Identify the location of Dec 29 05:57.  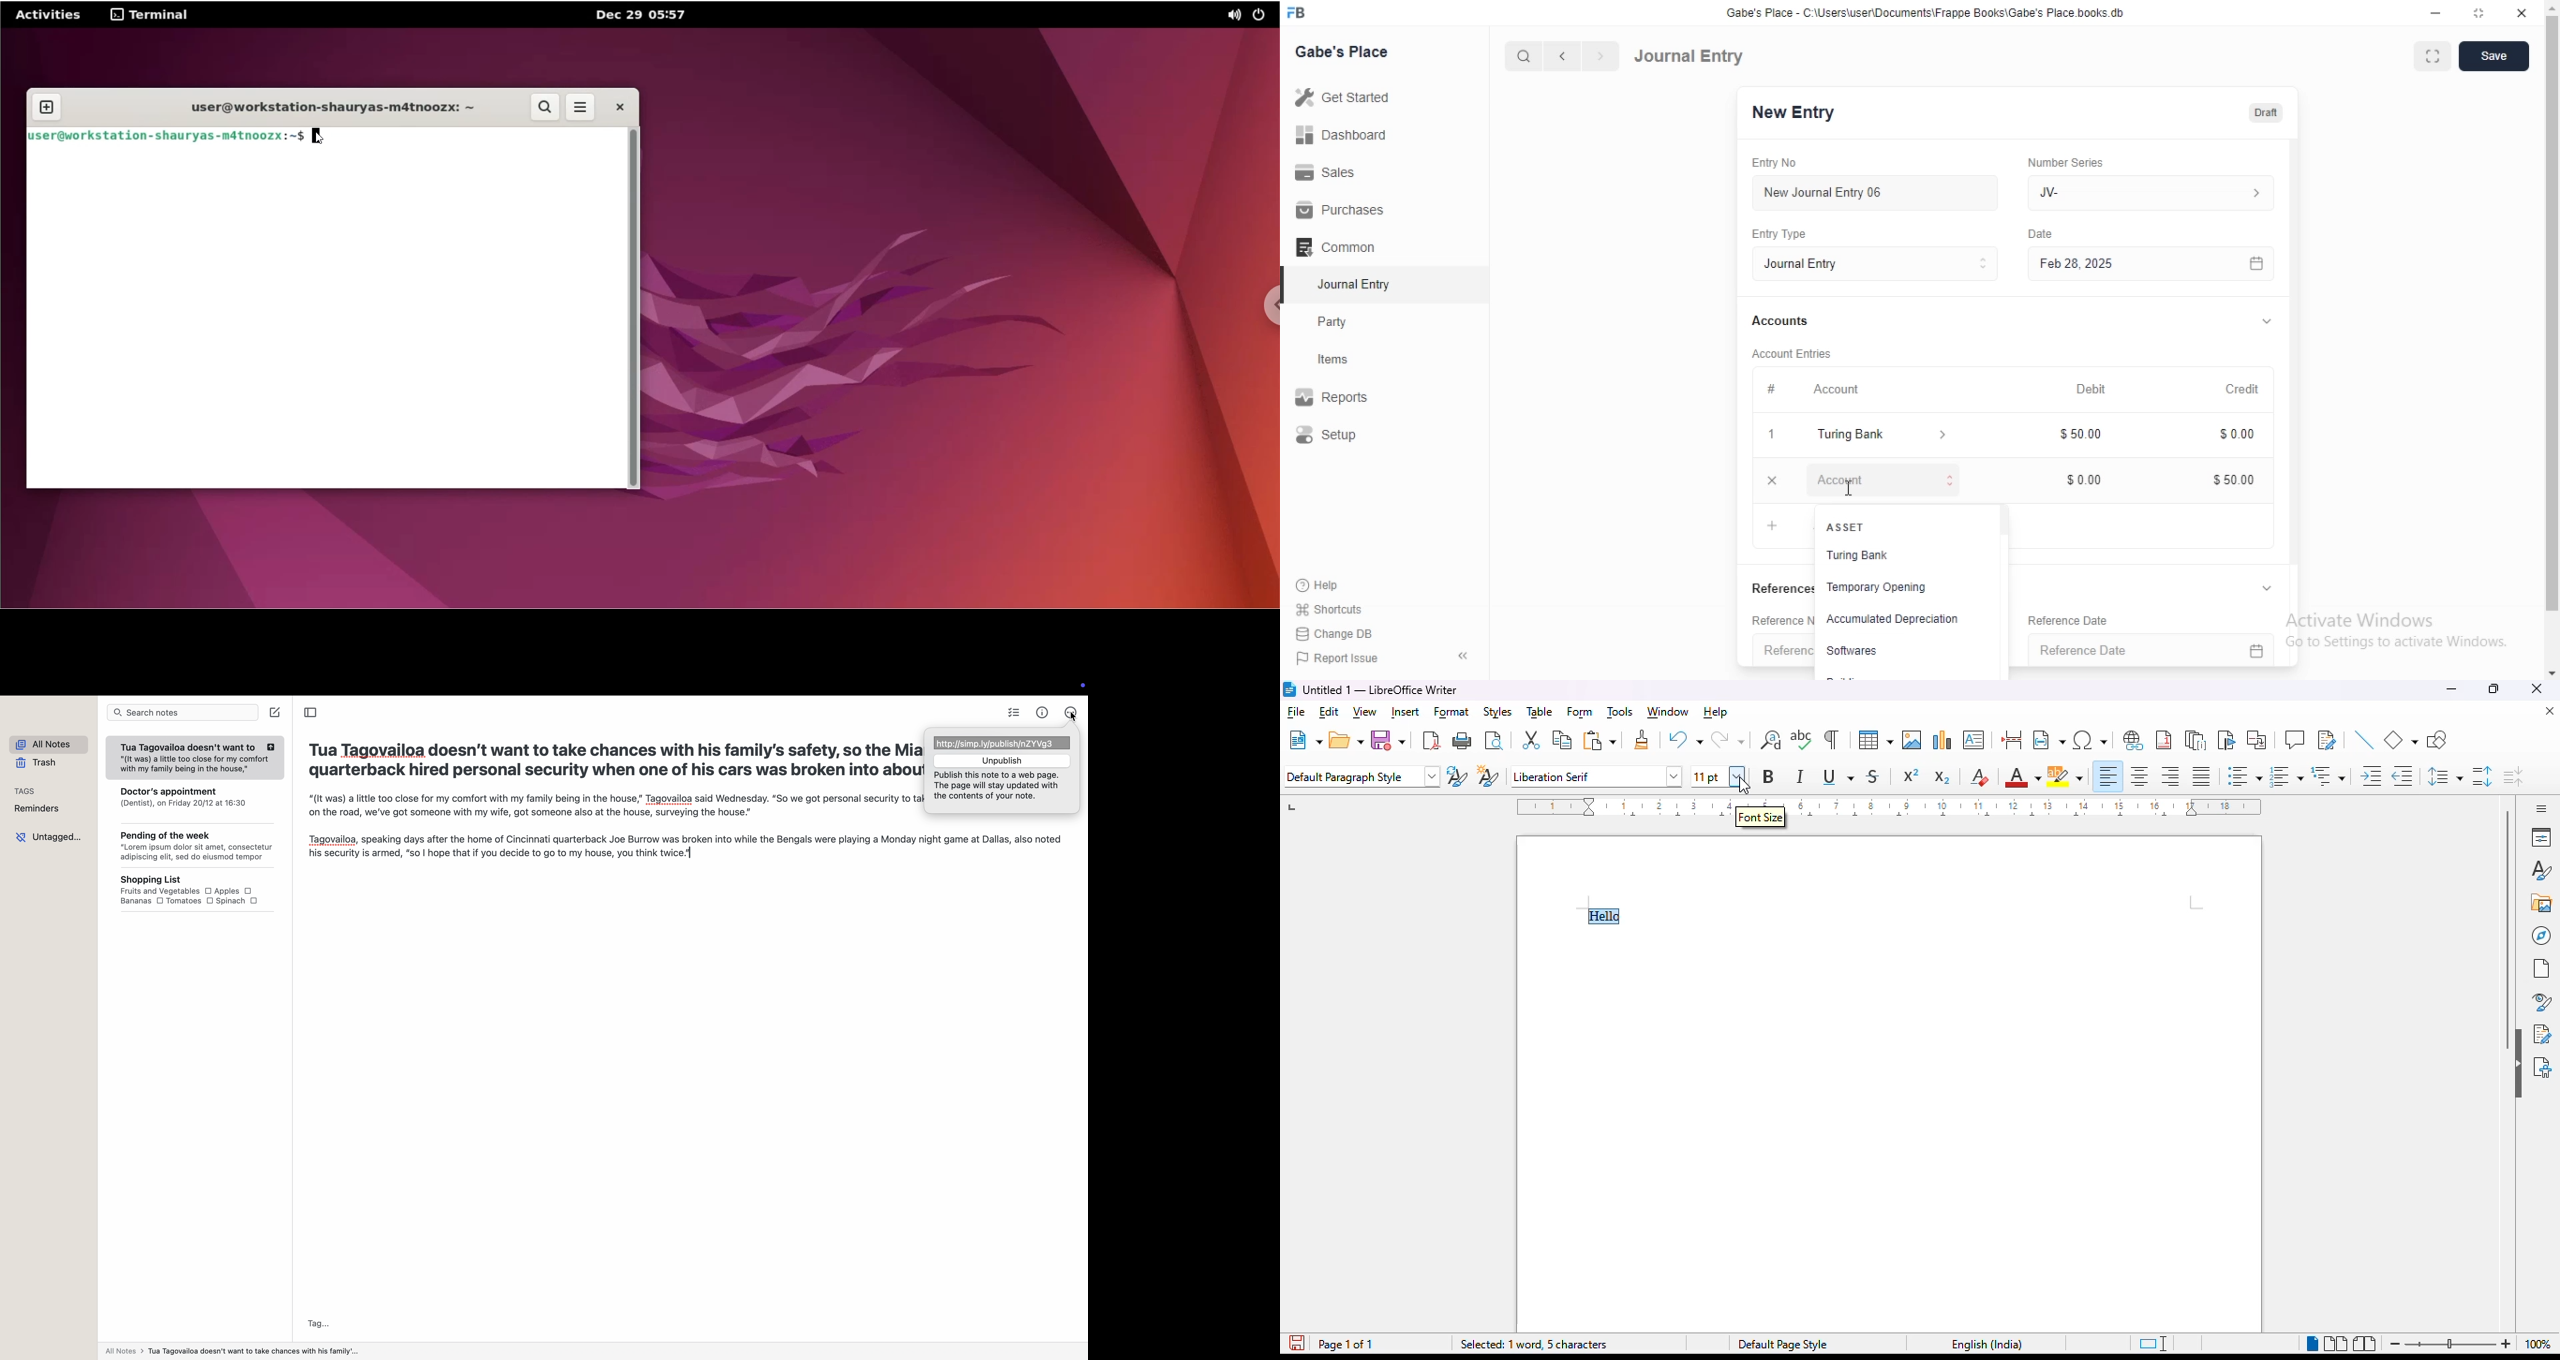
(646, 16).